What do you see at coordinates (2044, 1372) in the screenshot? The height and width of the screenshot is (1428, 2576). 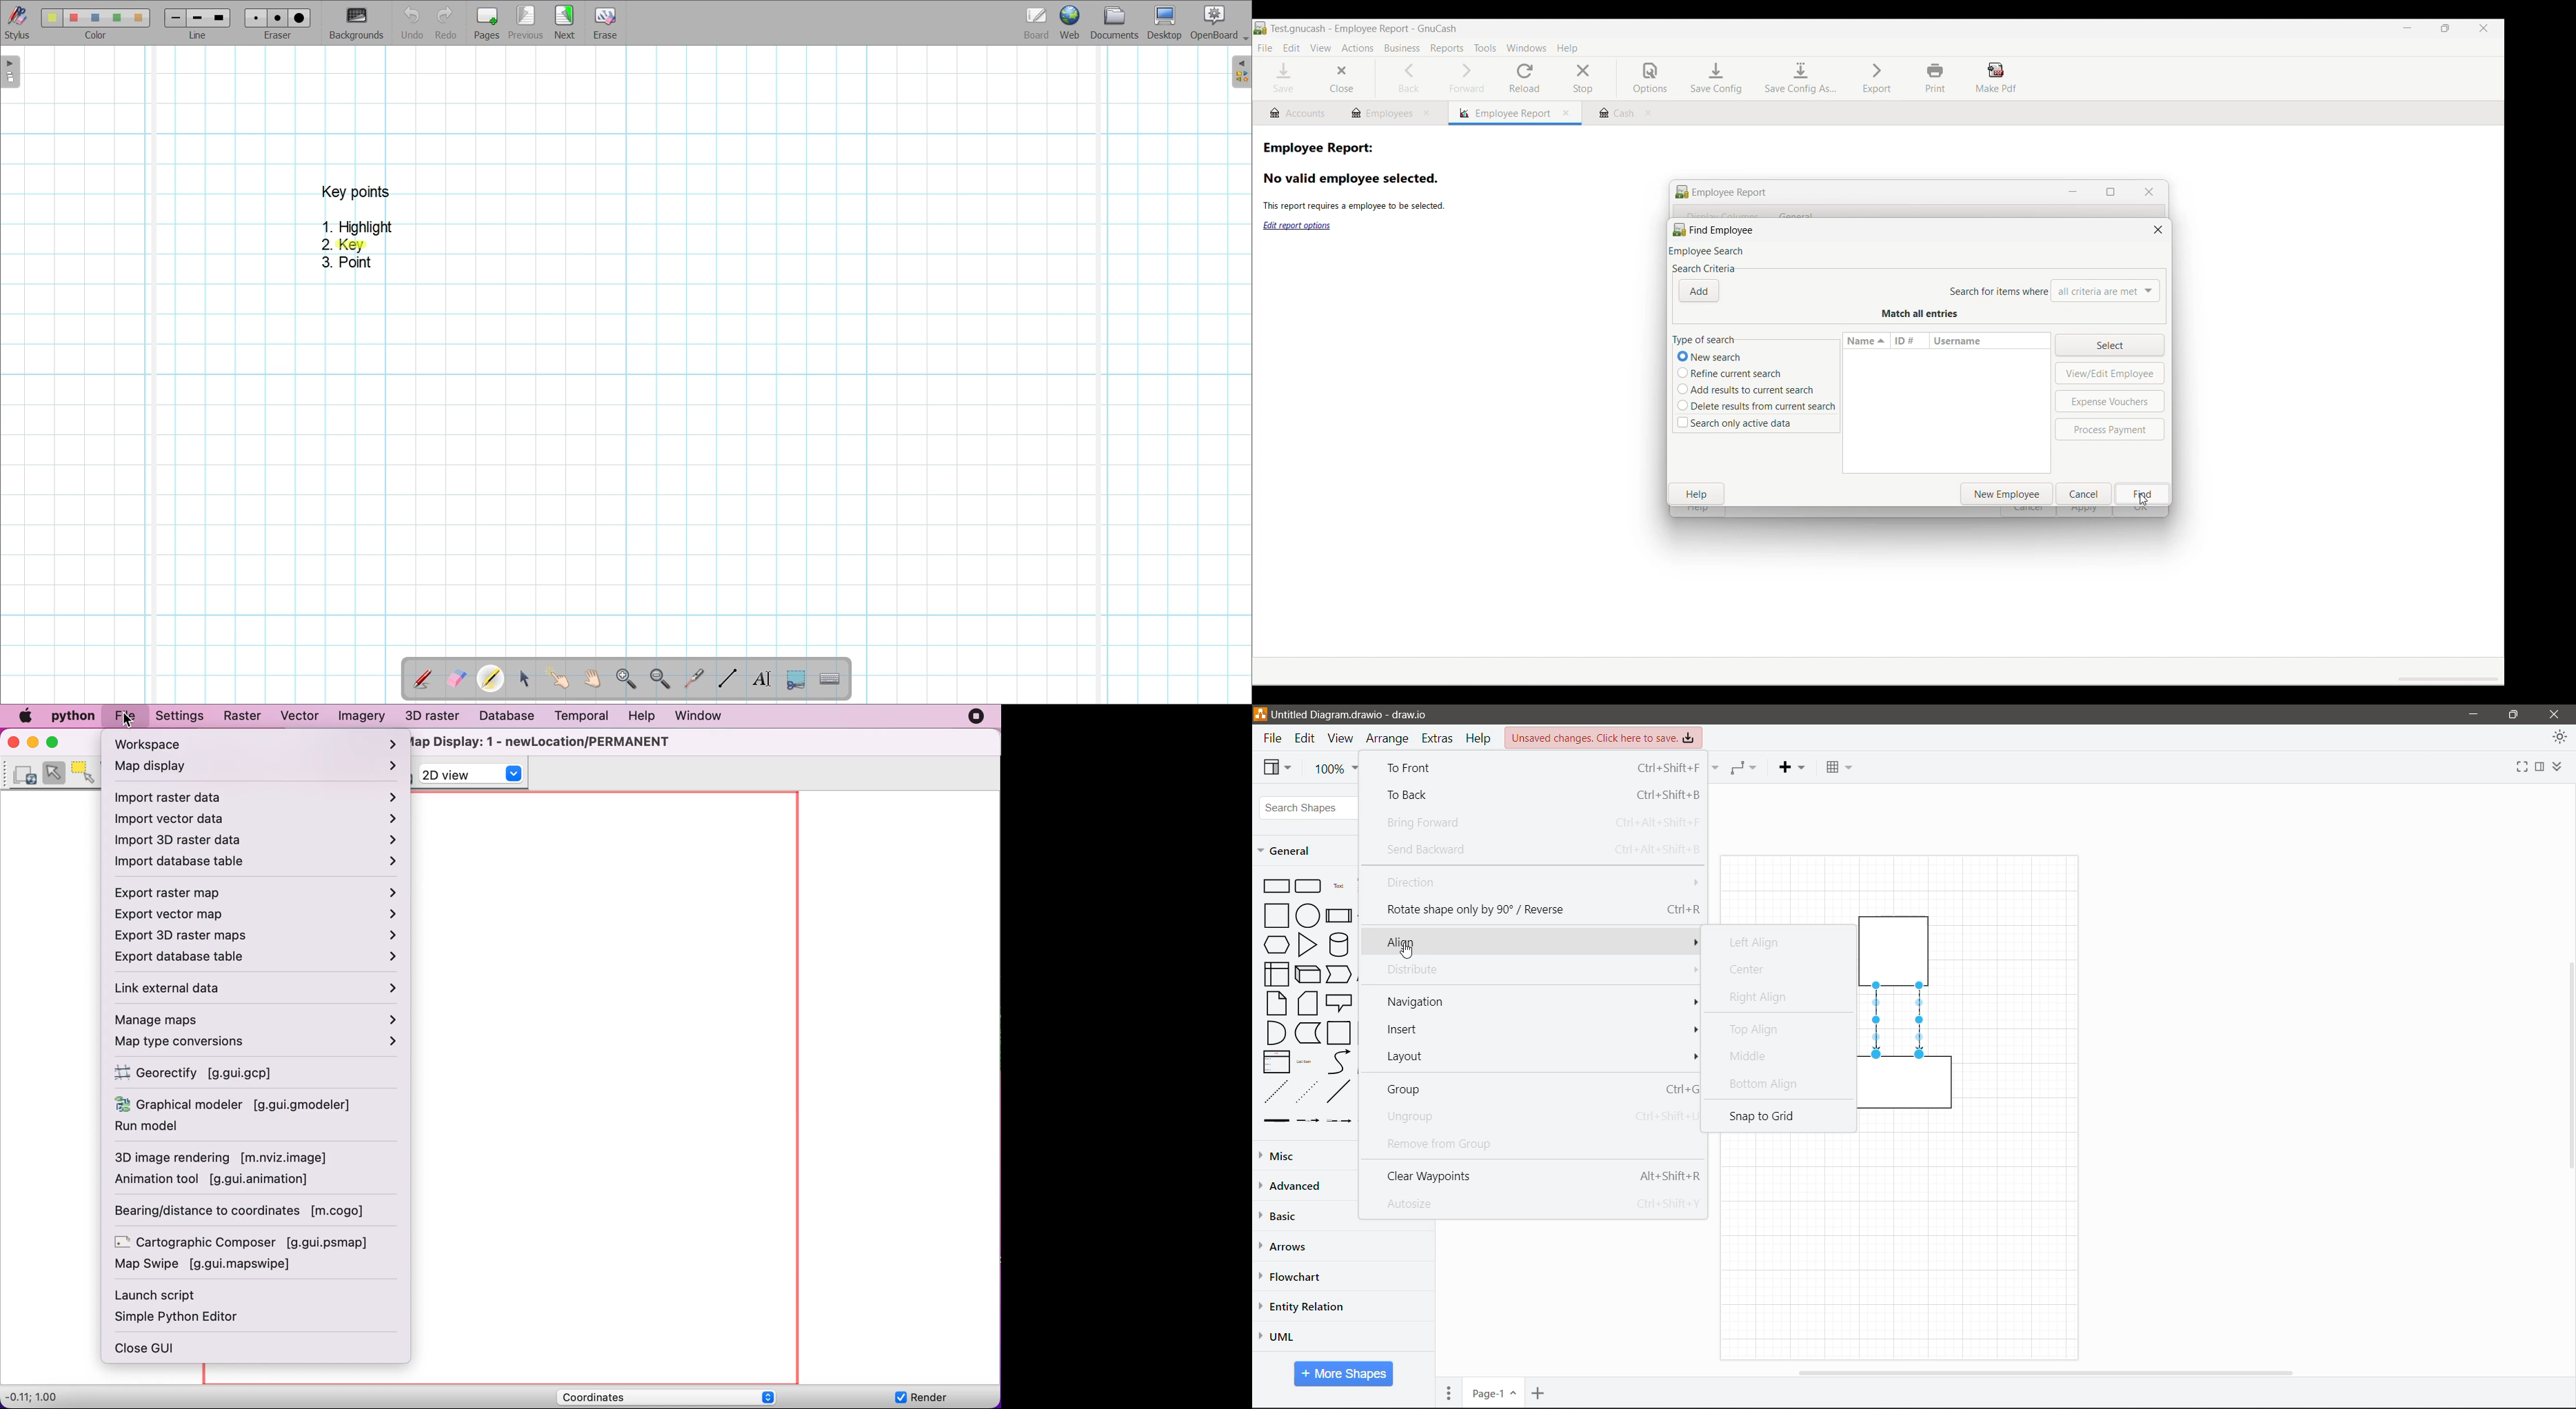 I see `Horizontal Scroll Bar` at bounding box center [2044, 1372].